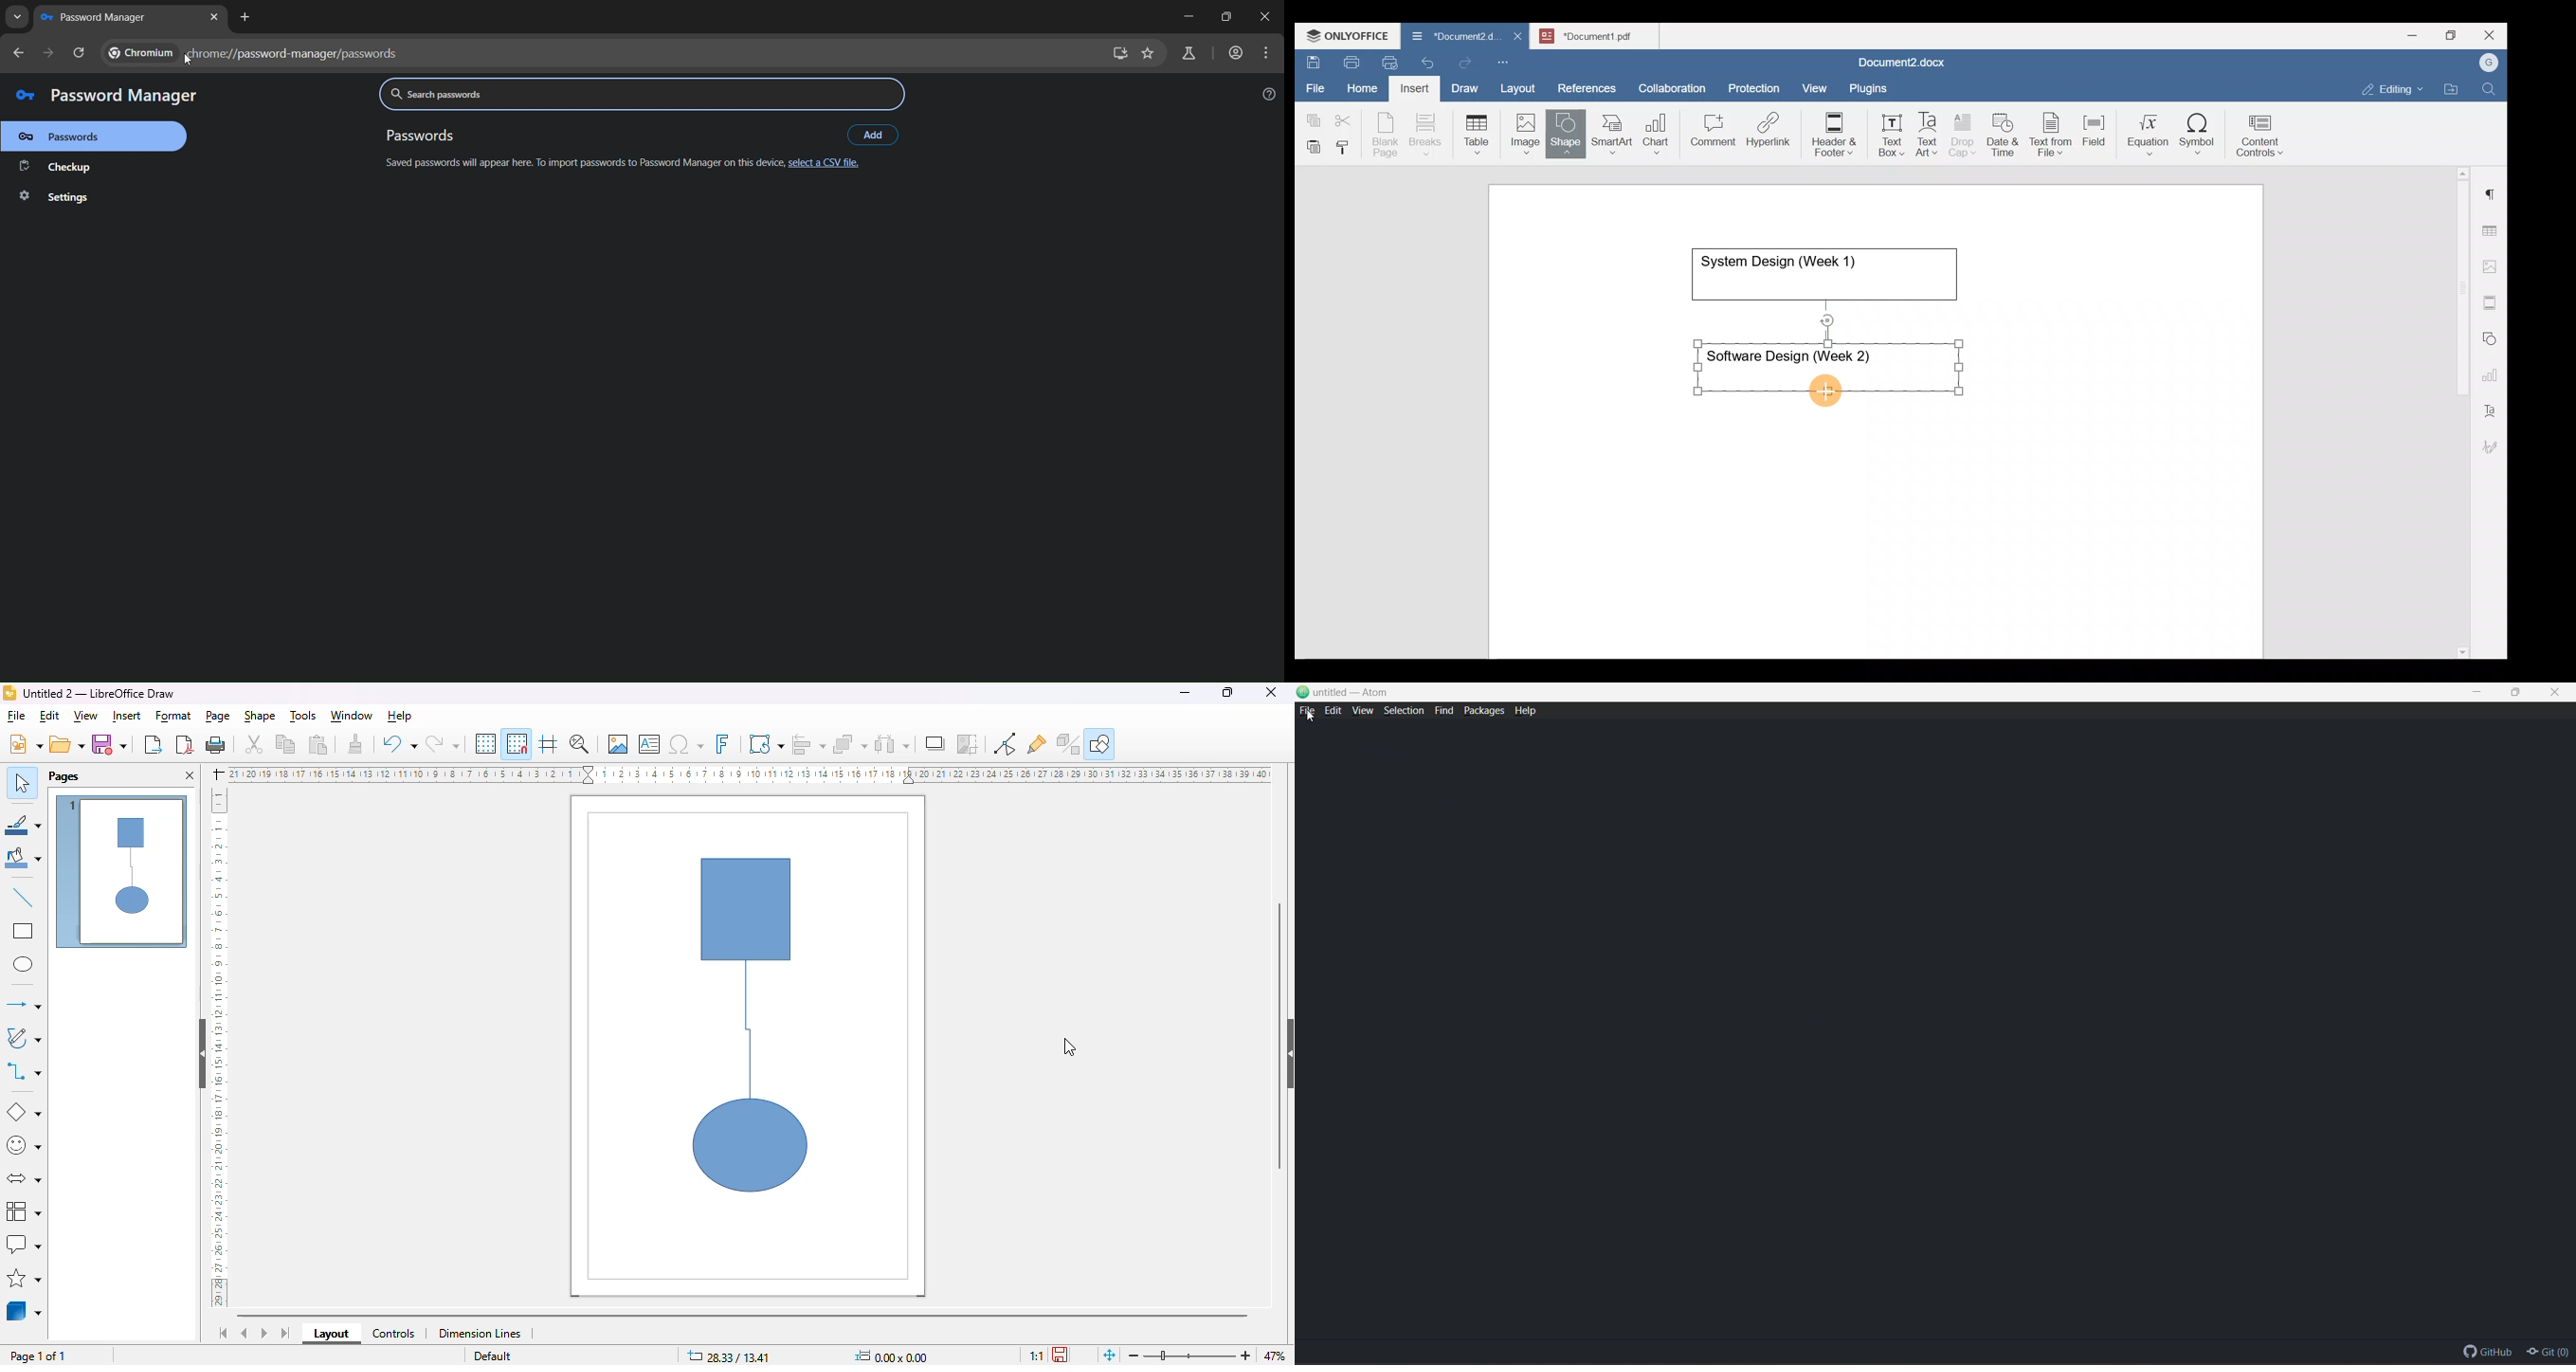  What do you see at coordinates (24, 931) in the screenshot?
I see `rectangle` at bounding box center [24, 931].